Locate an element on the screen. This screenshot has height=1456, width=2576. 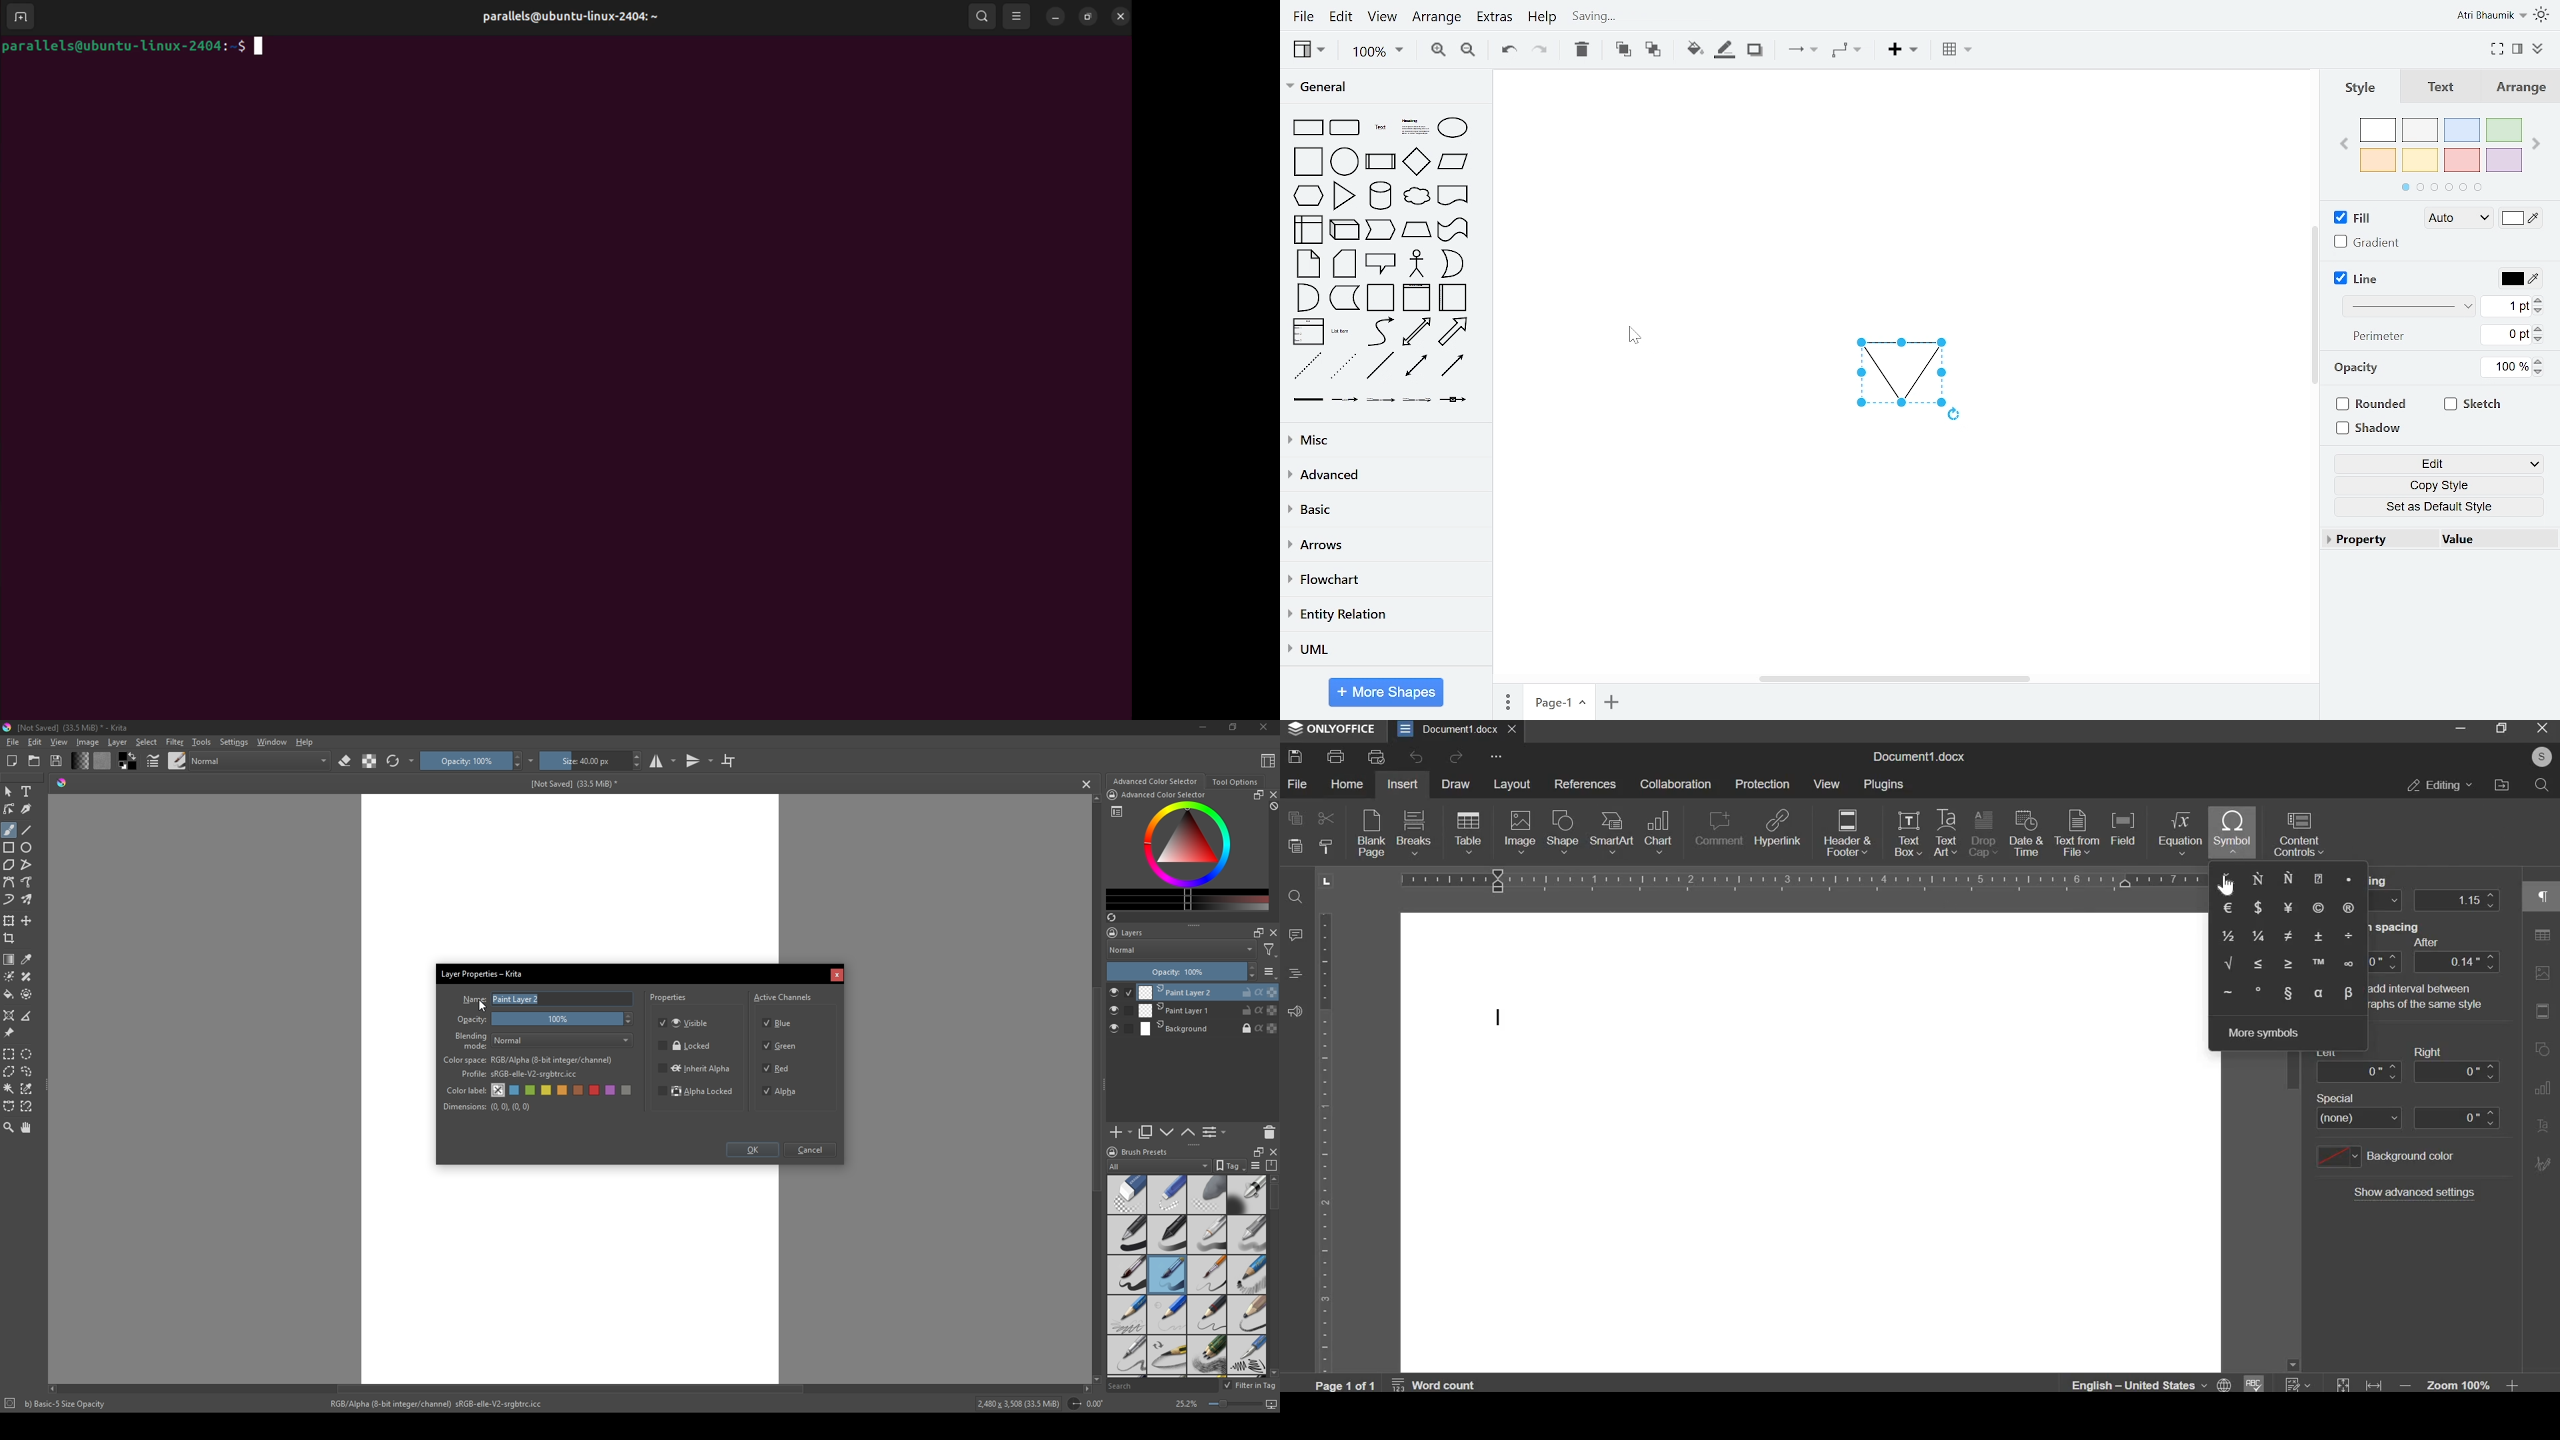
arrows is located at coordinates (1383, 546).